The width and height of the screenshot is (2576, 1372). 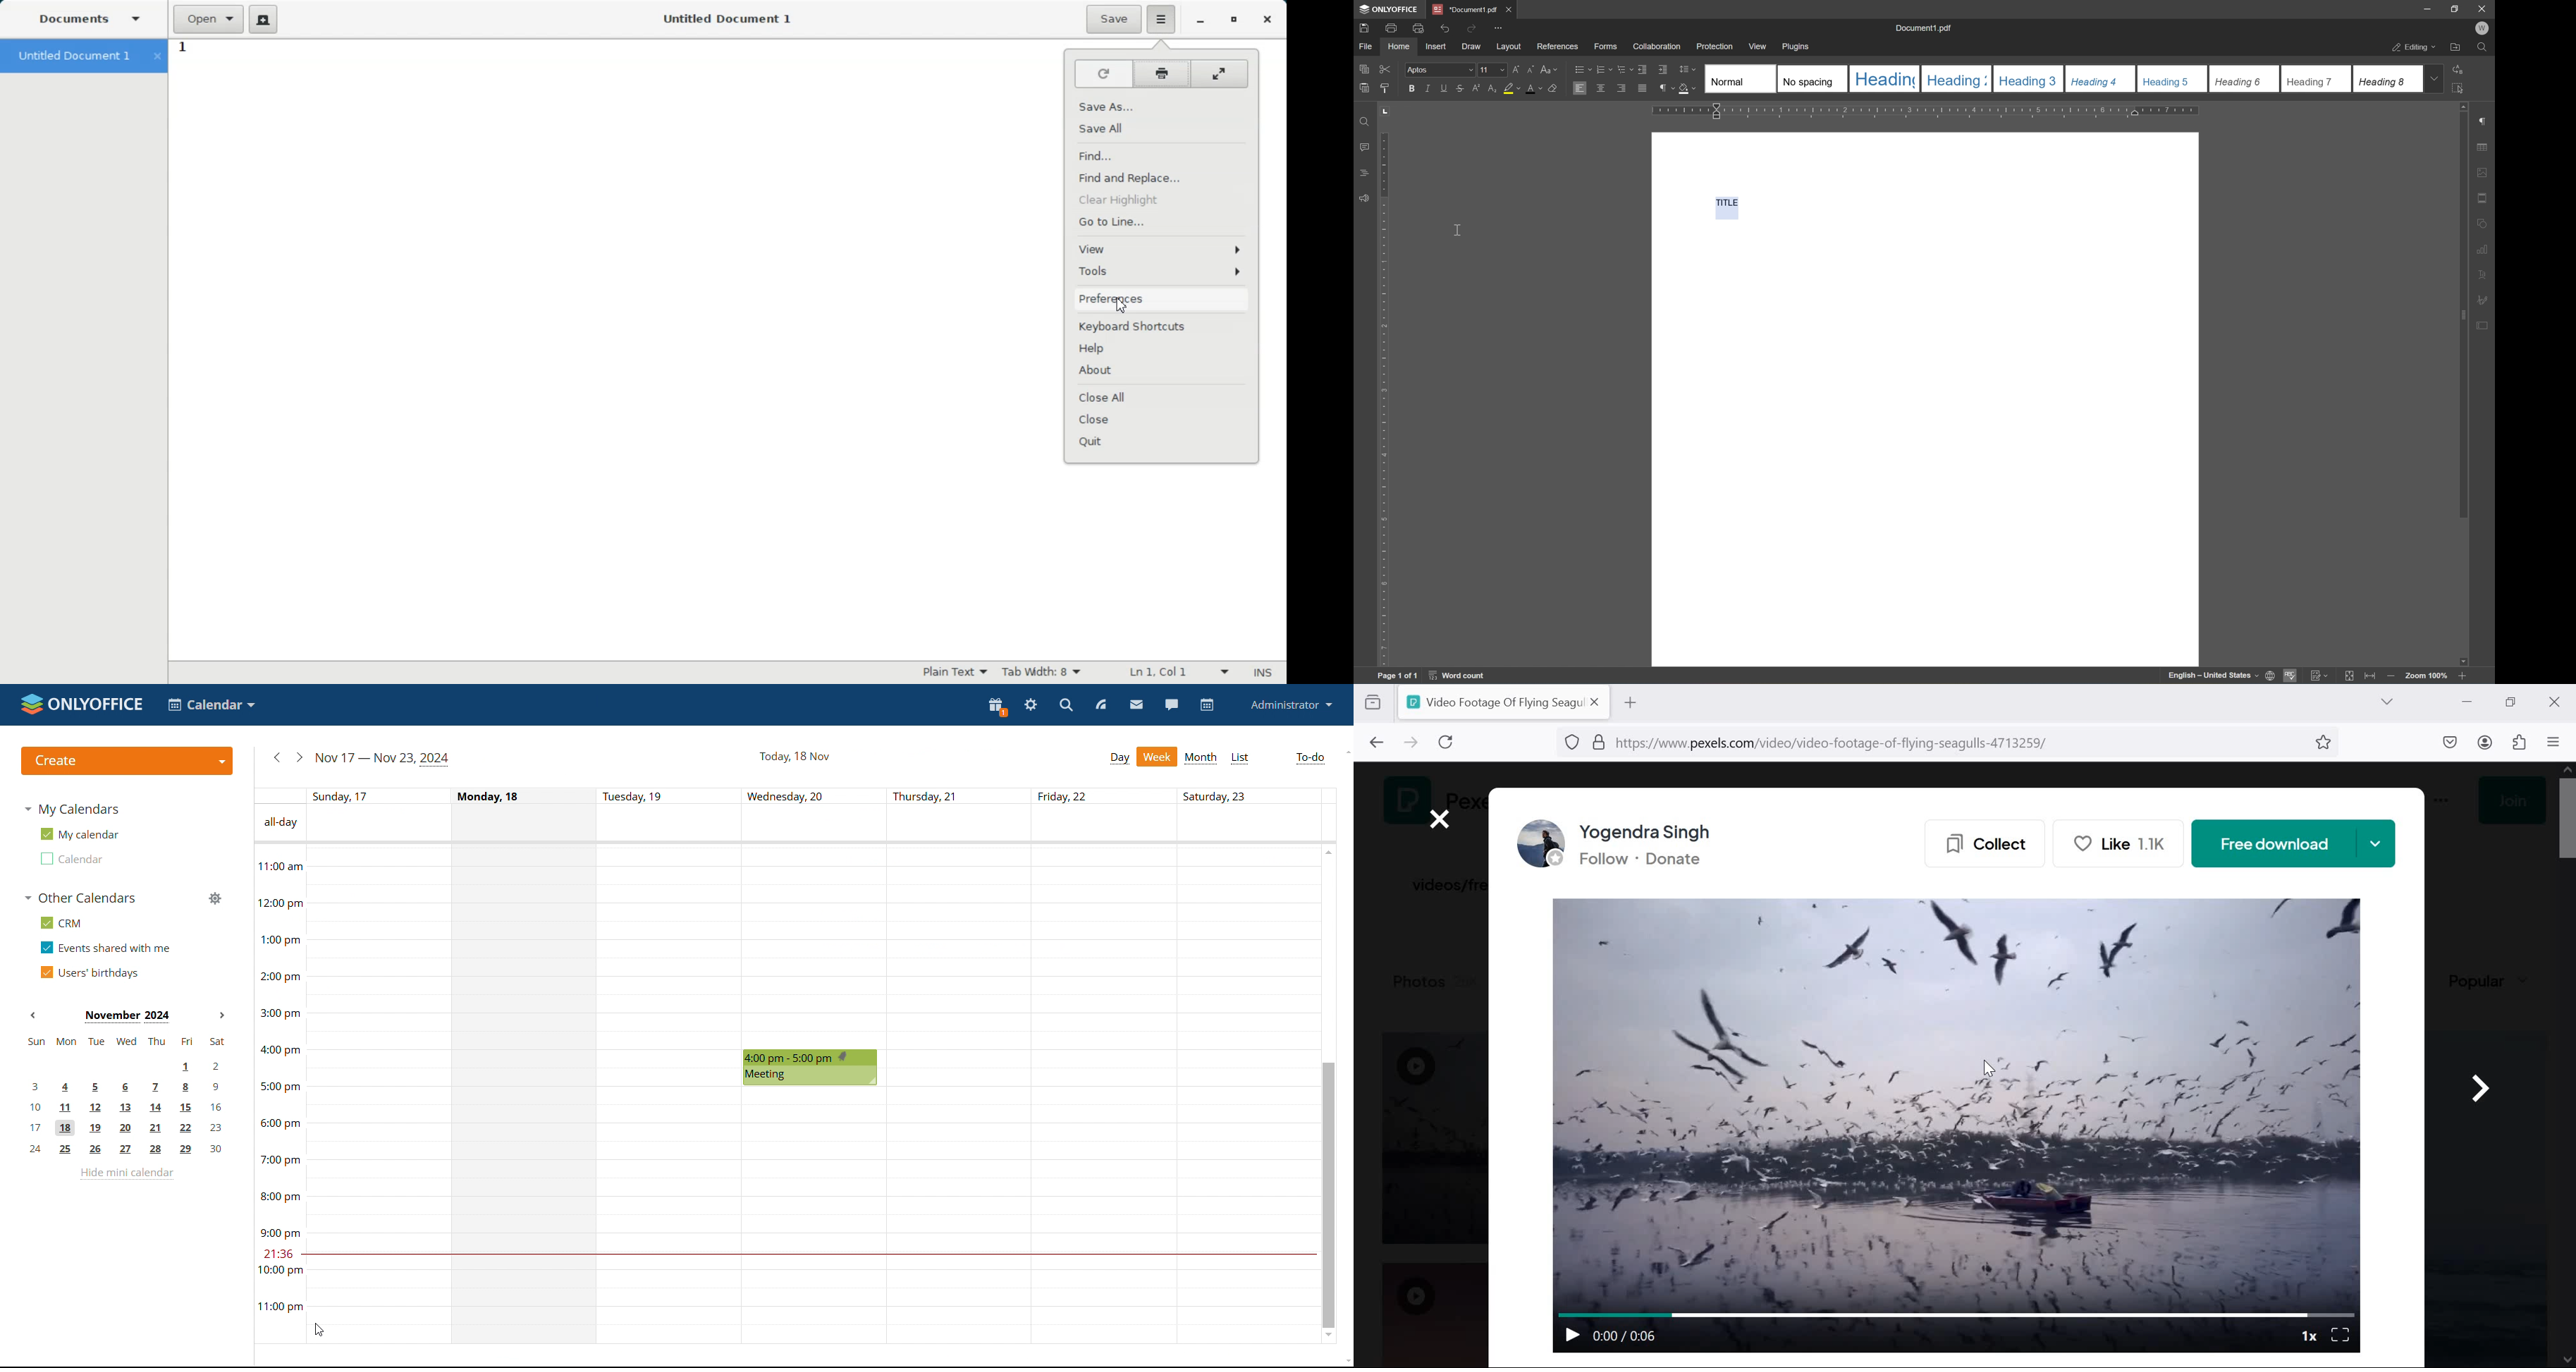 I want to click on Hamburger setting, so click(x=1163, y=19).